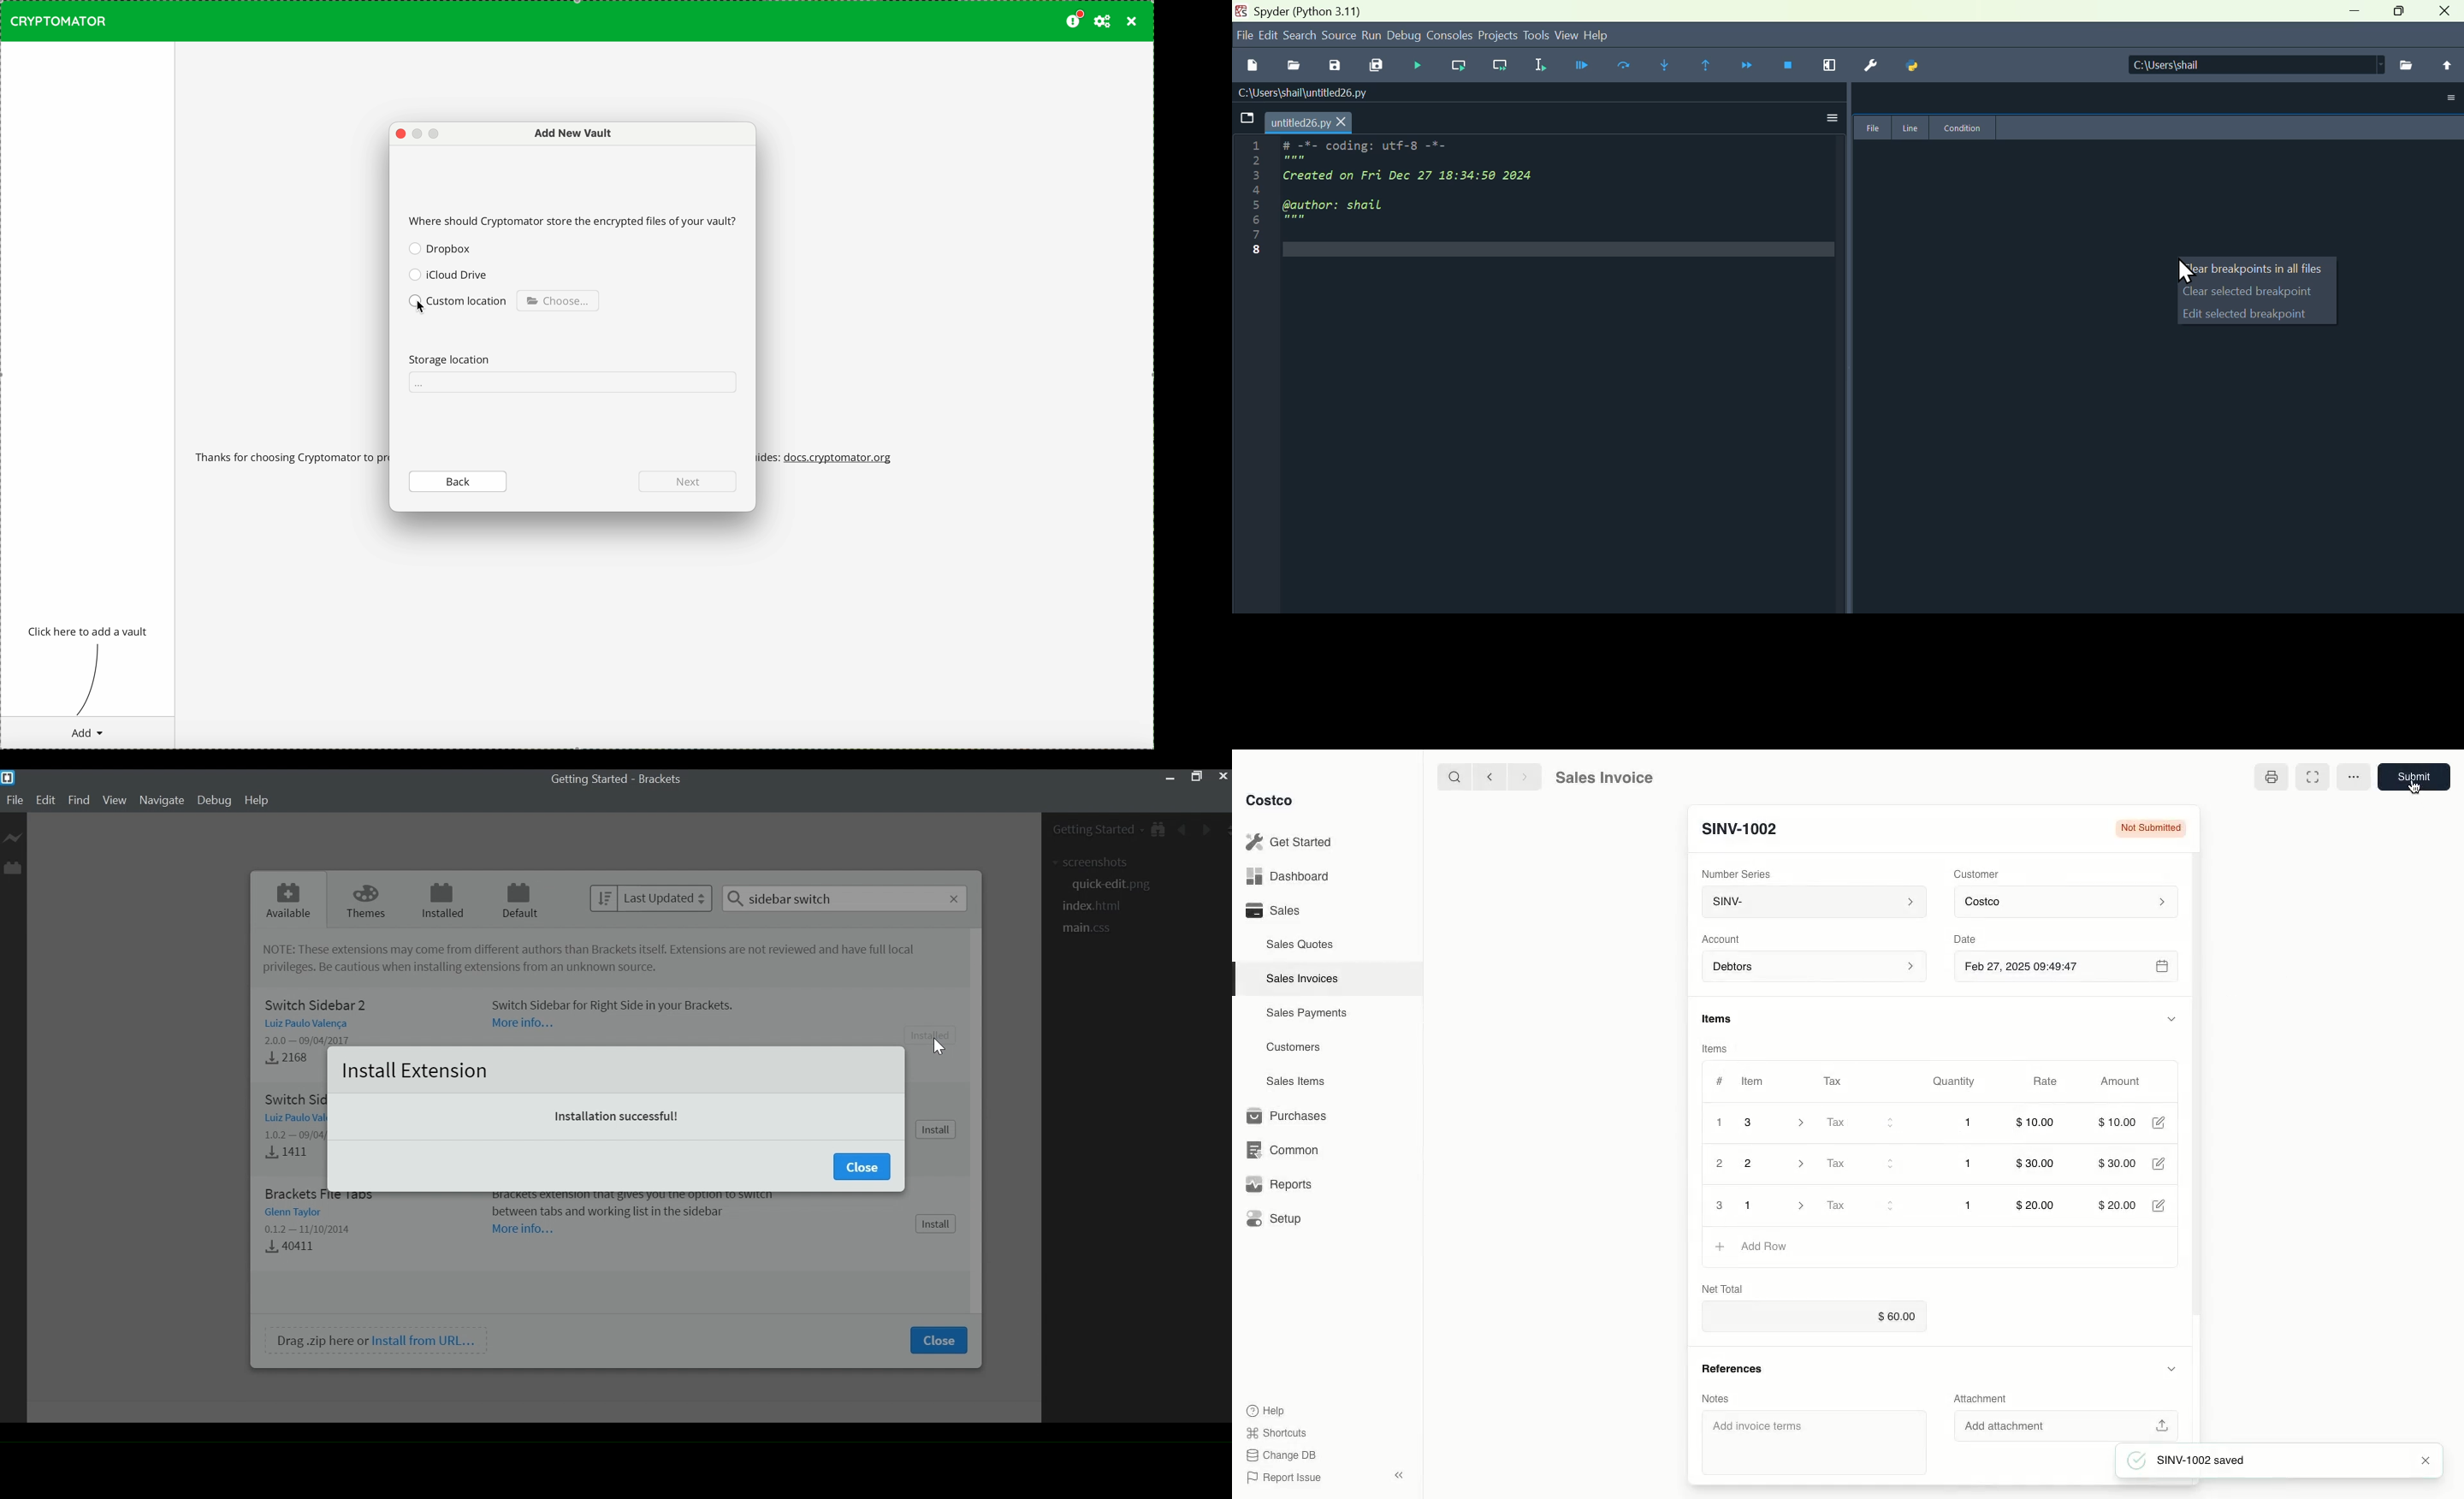 Image resolution: width=2464 pixels, height=1512 pixels. Describe the element at coordinates (2171, 1016) in the screenshot. I see `Hide` at that location.